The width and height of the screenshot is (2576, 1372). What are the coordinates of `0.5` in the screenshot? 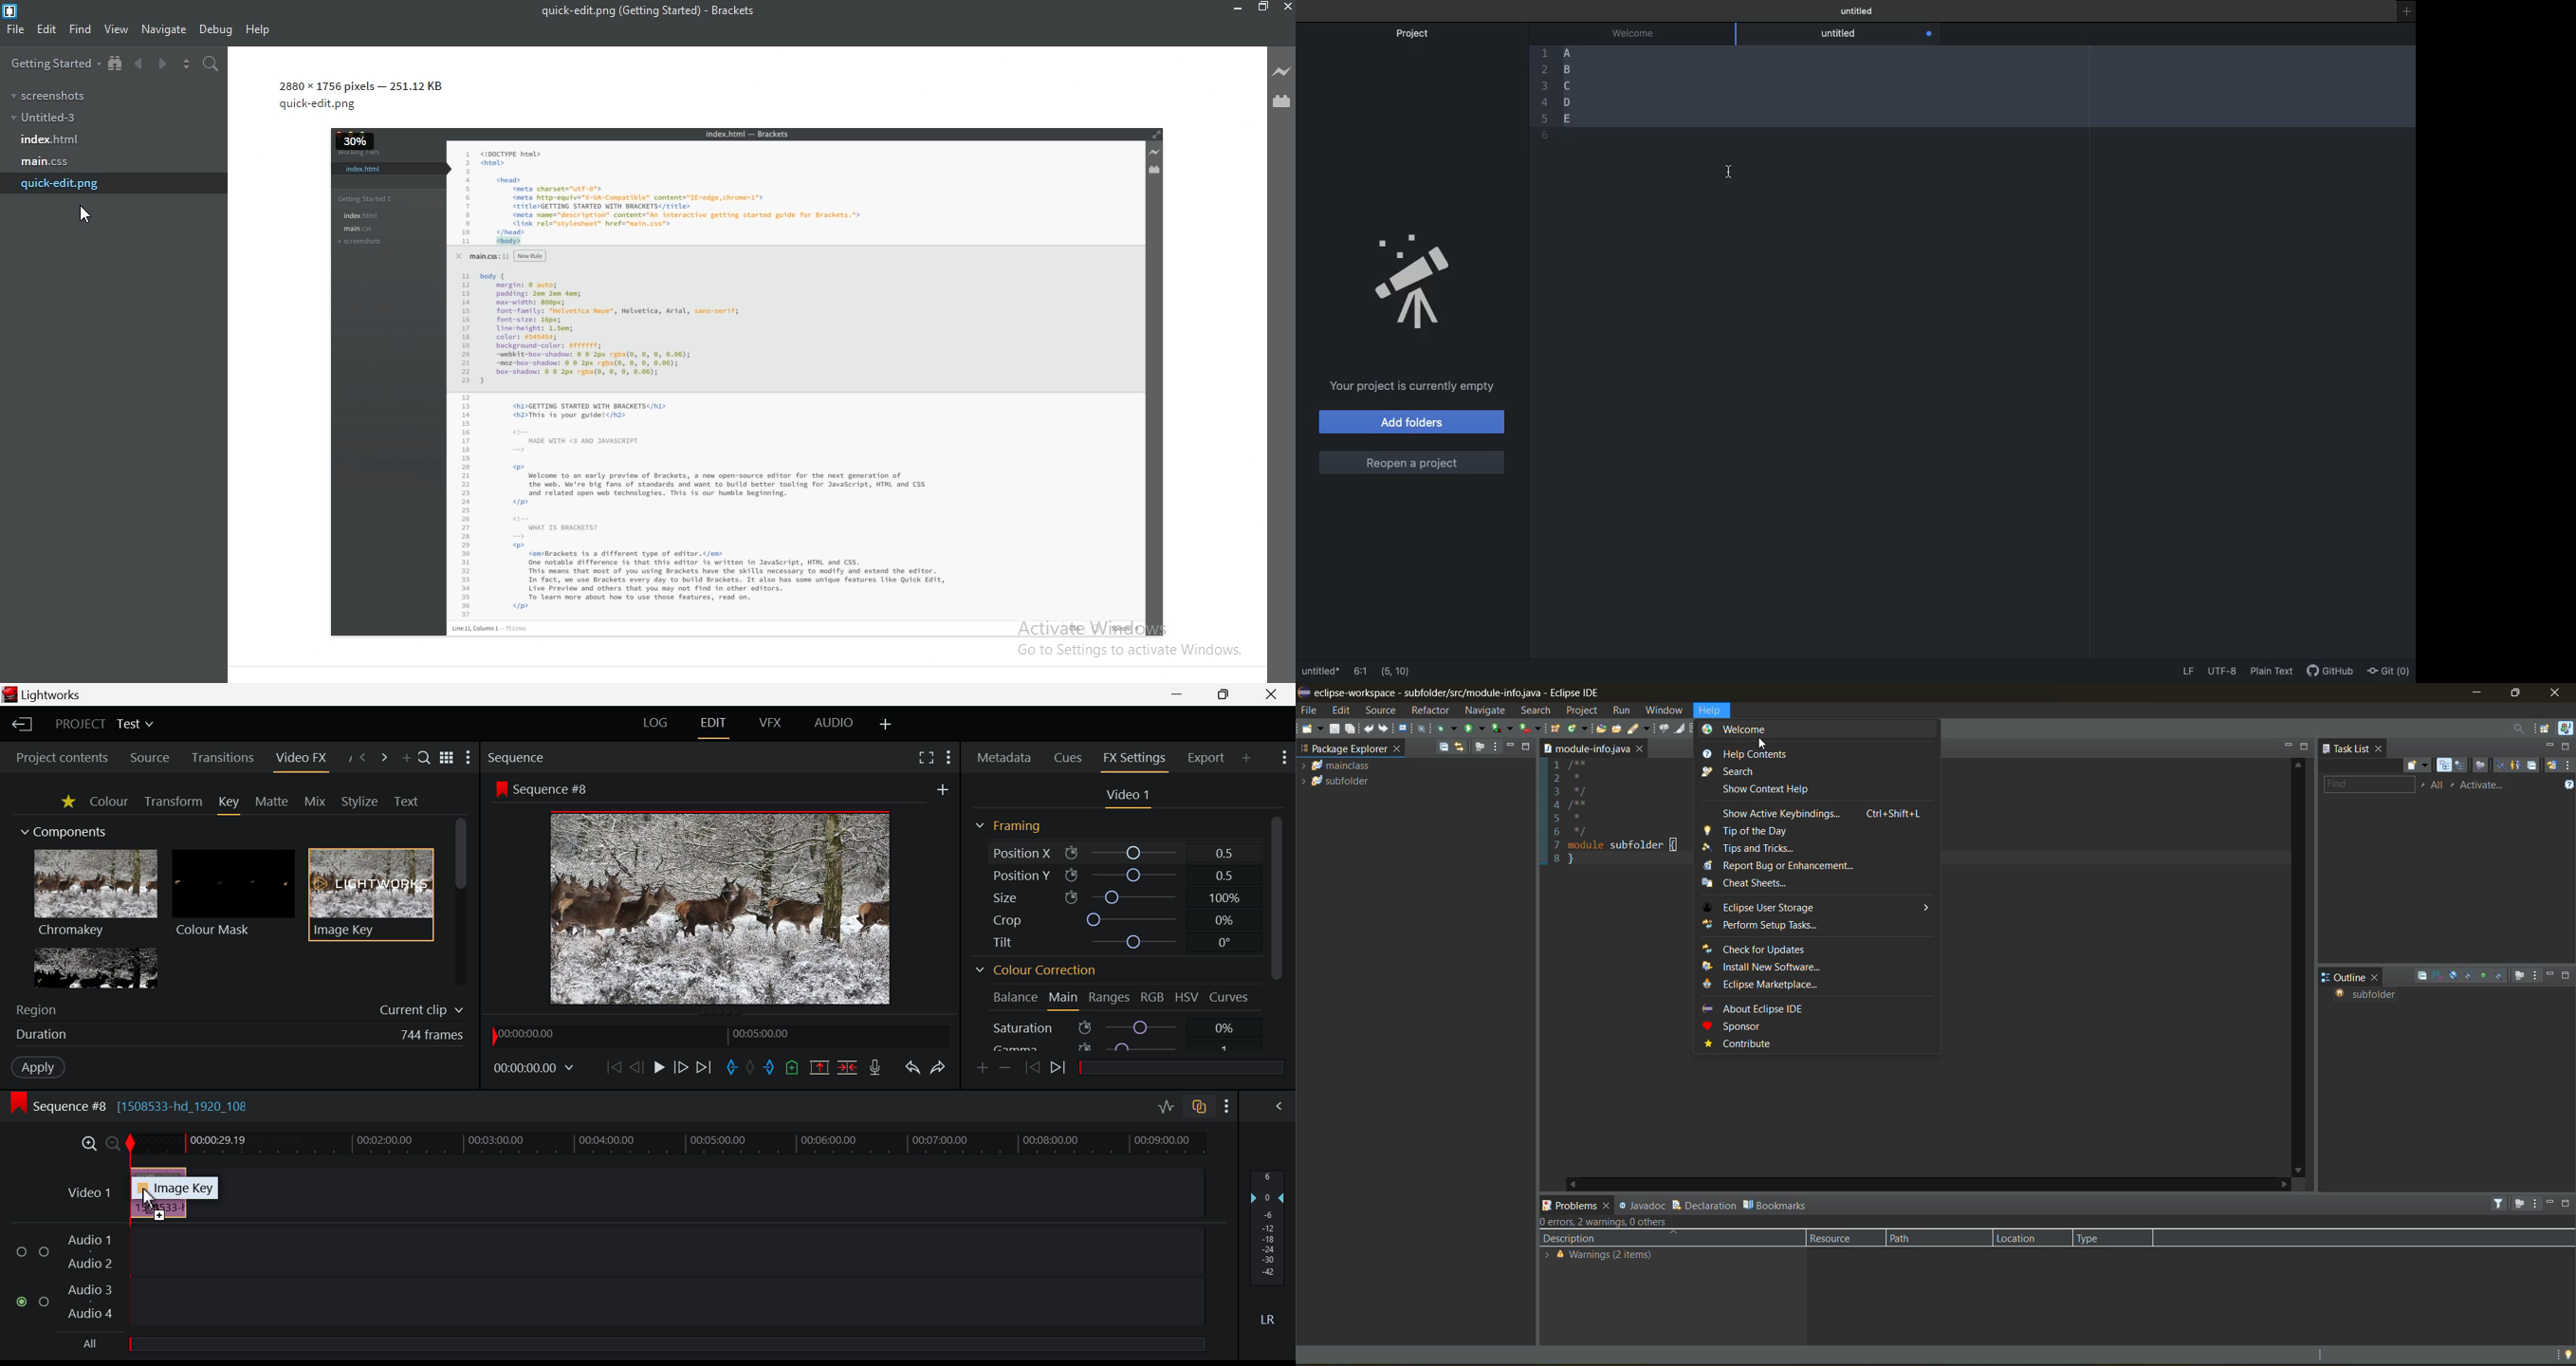 It's located at (1224, 875).